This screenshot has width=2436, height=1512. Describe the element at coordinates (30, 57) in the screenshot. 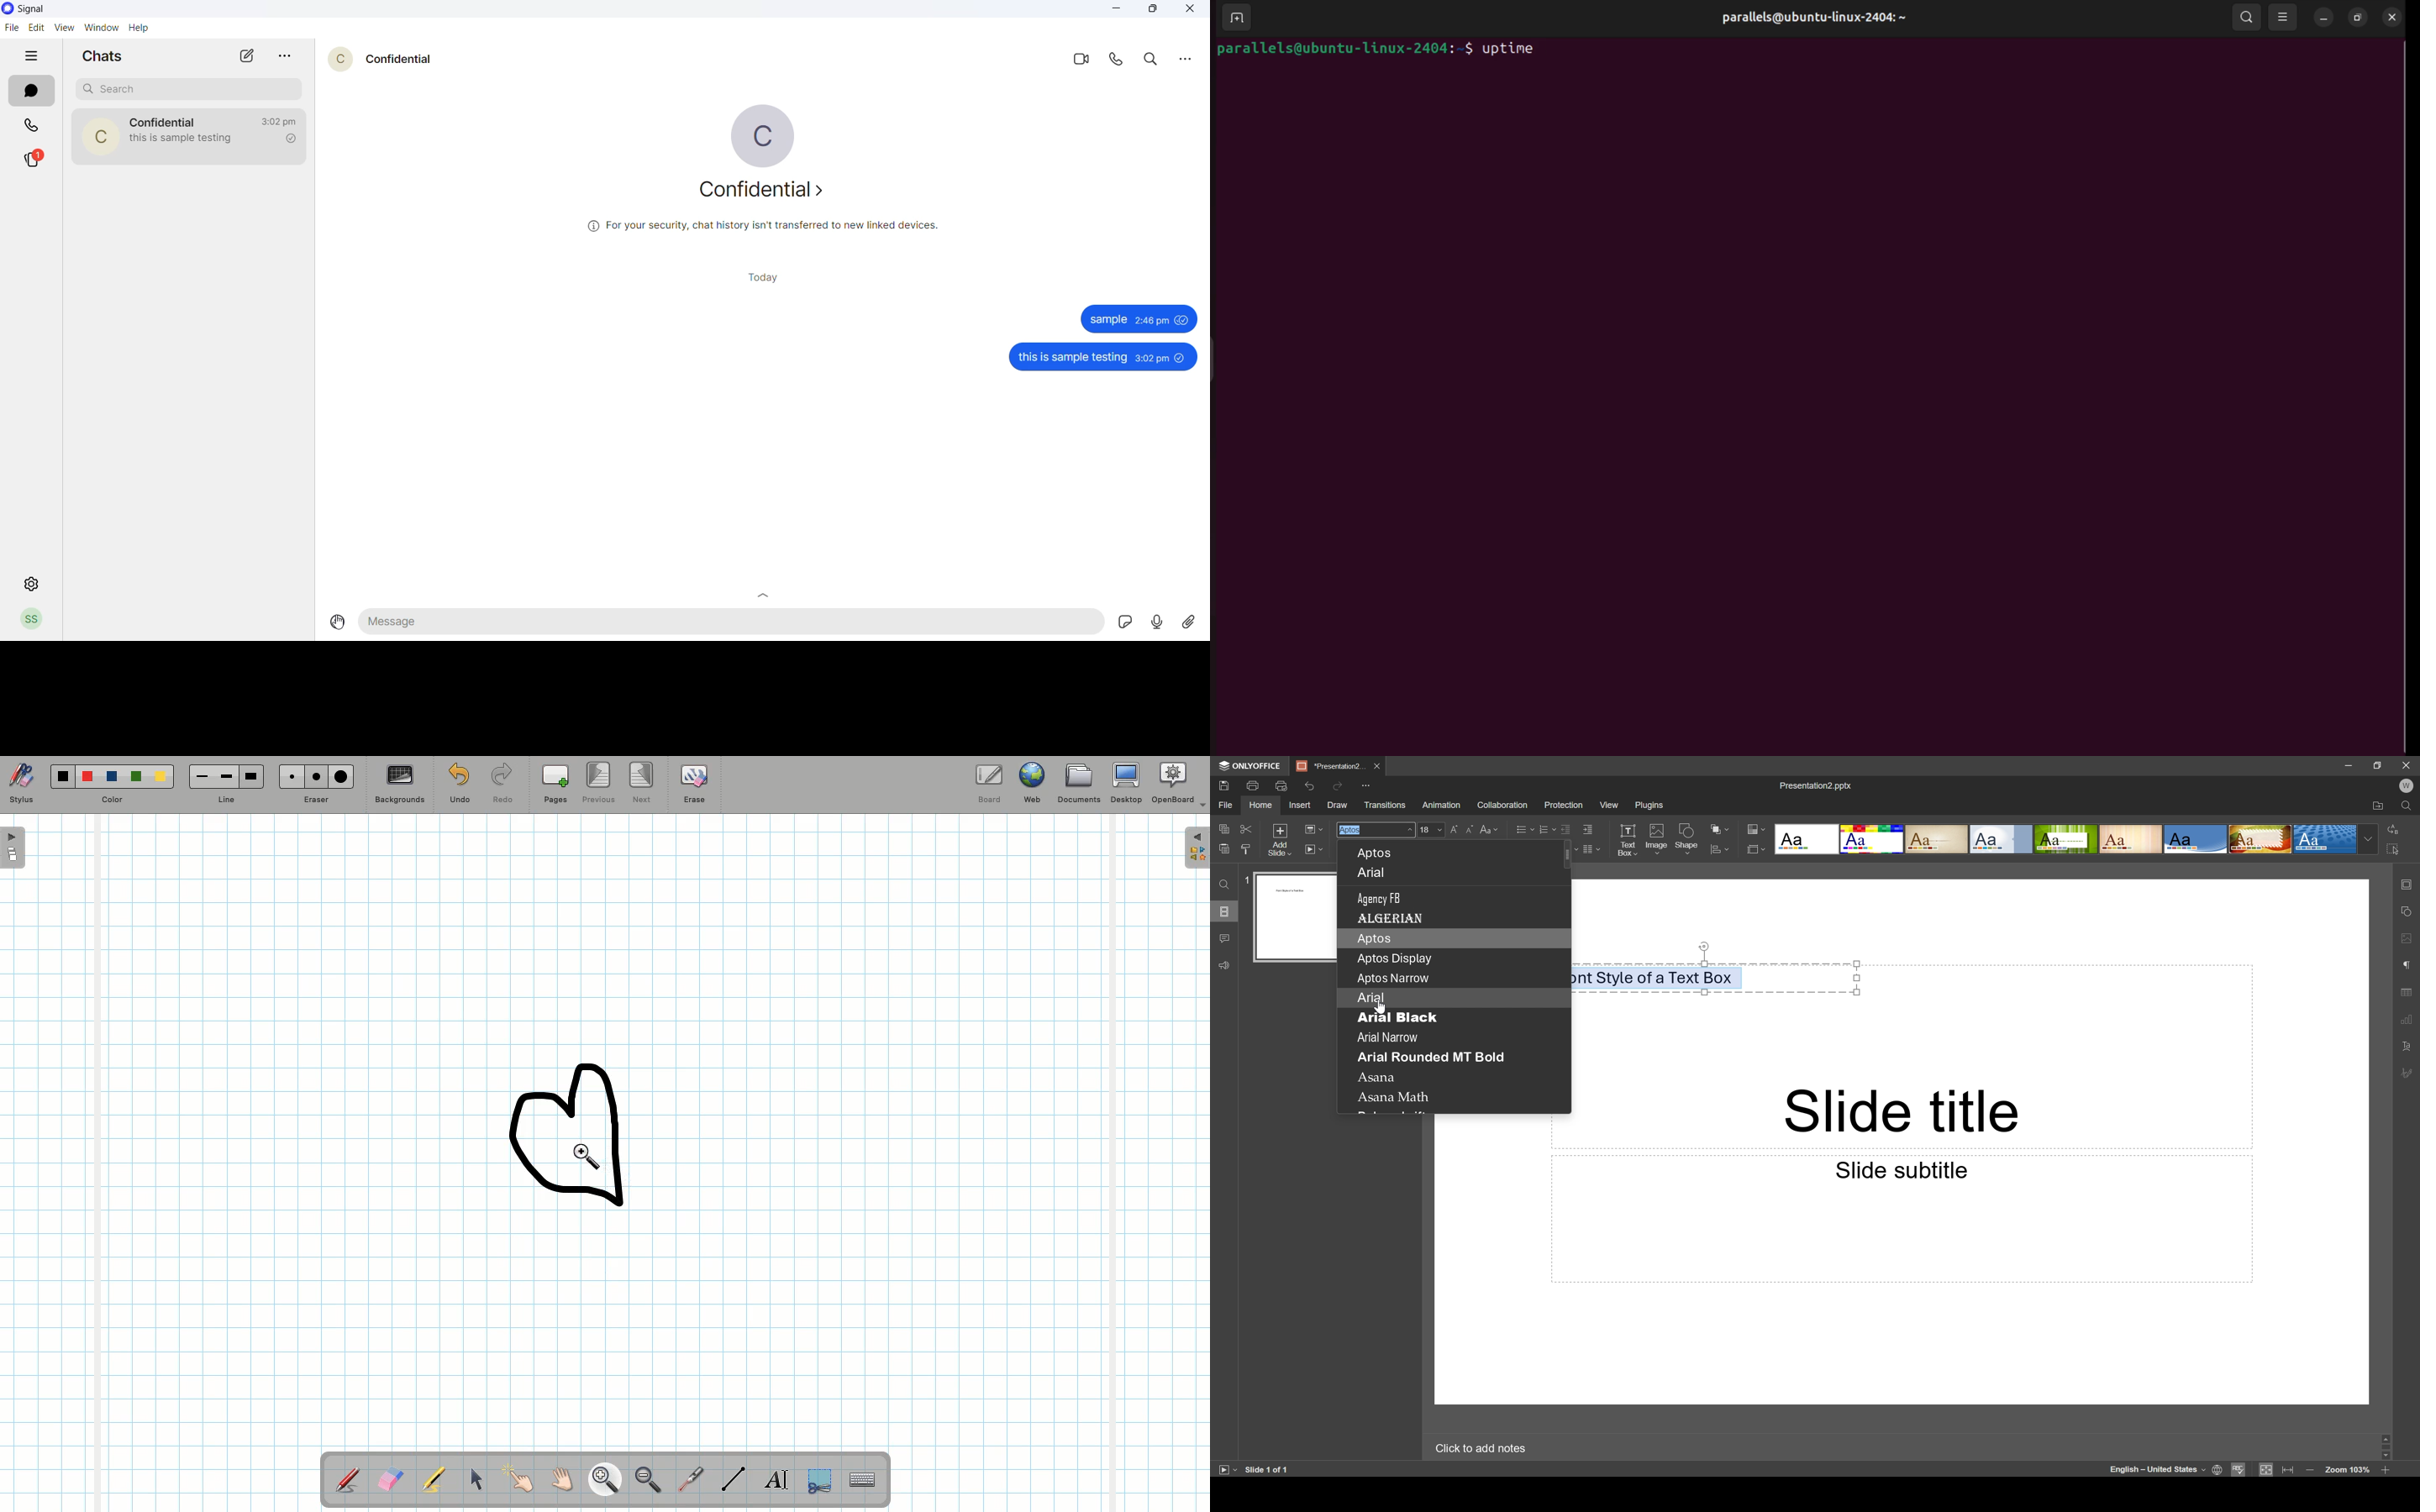

I see `hide` at that location.